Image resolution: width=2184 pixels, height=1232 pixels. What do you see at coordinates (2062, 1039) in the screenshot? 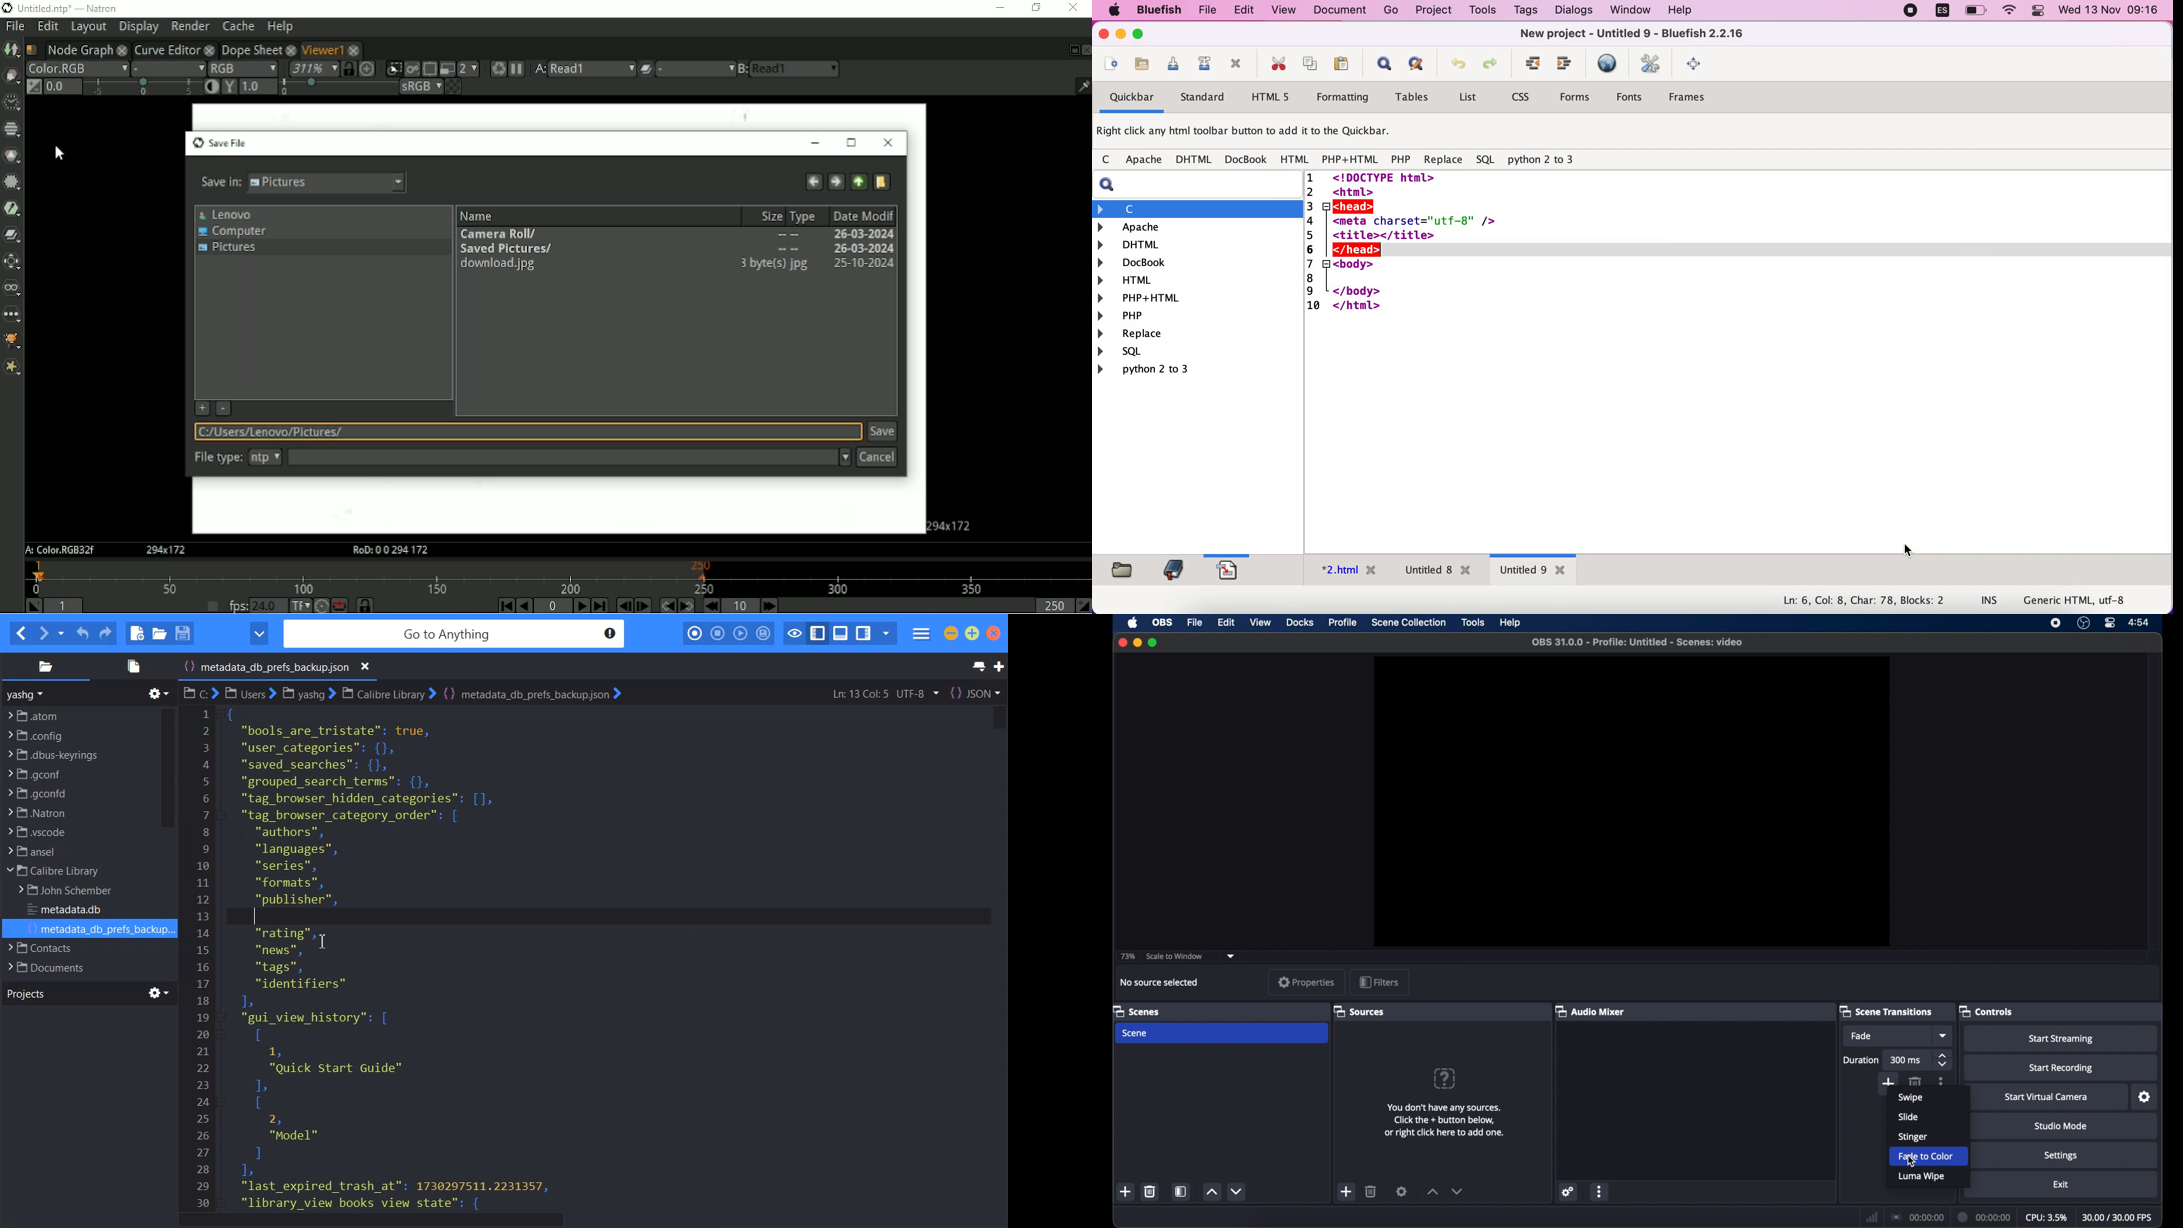
I see `start streaming` at bounding box center [2062, 1039].